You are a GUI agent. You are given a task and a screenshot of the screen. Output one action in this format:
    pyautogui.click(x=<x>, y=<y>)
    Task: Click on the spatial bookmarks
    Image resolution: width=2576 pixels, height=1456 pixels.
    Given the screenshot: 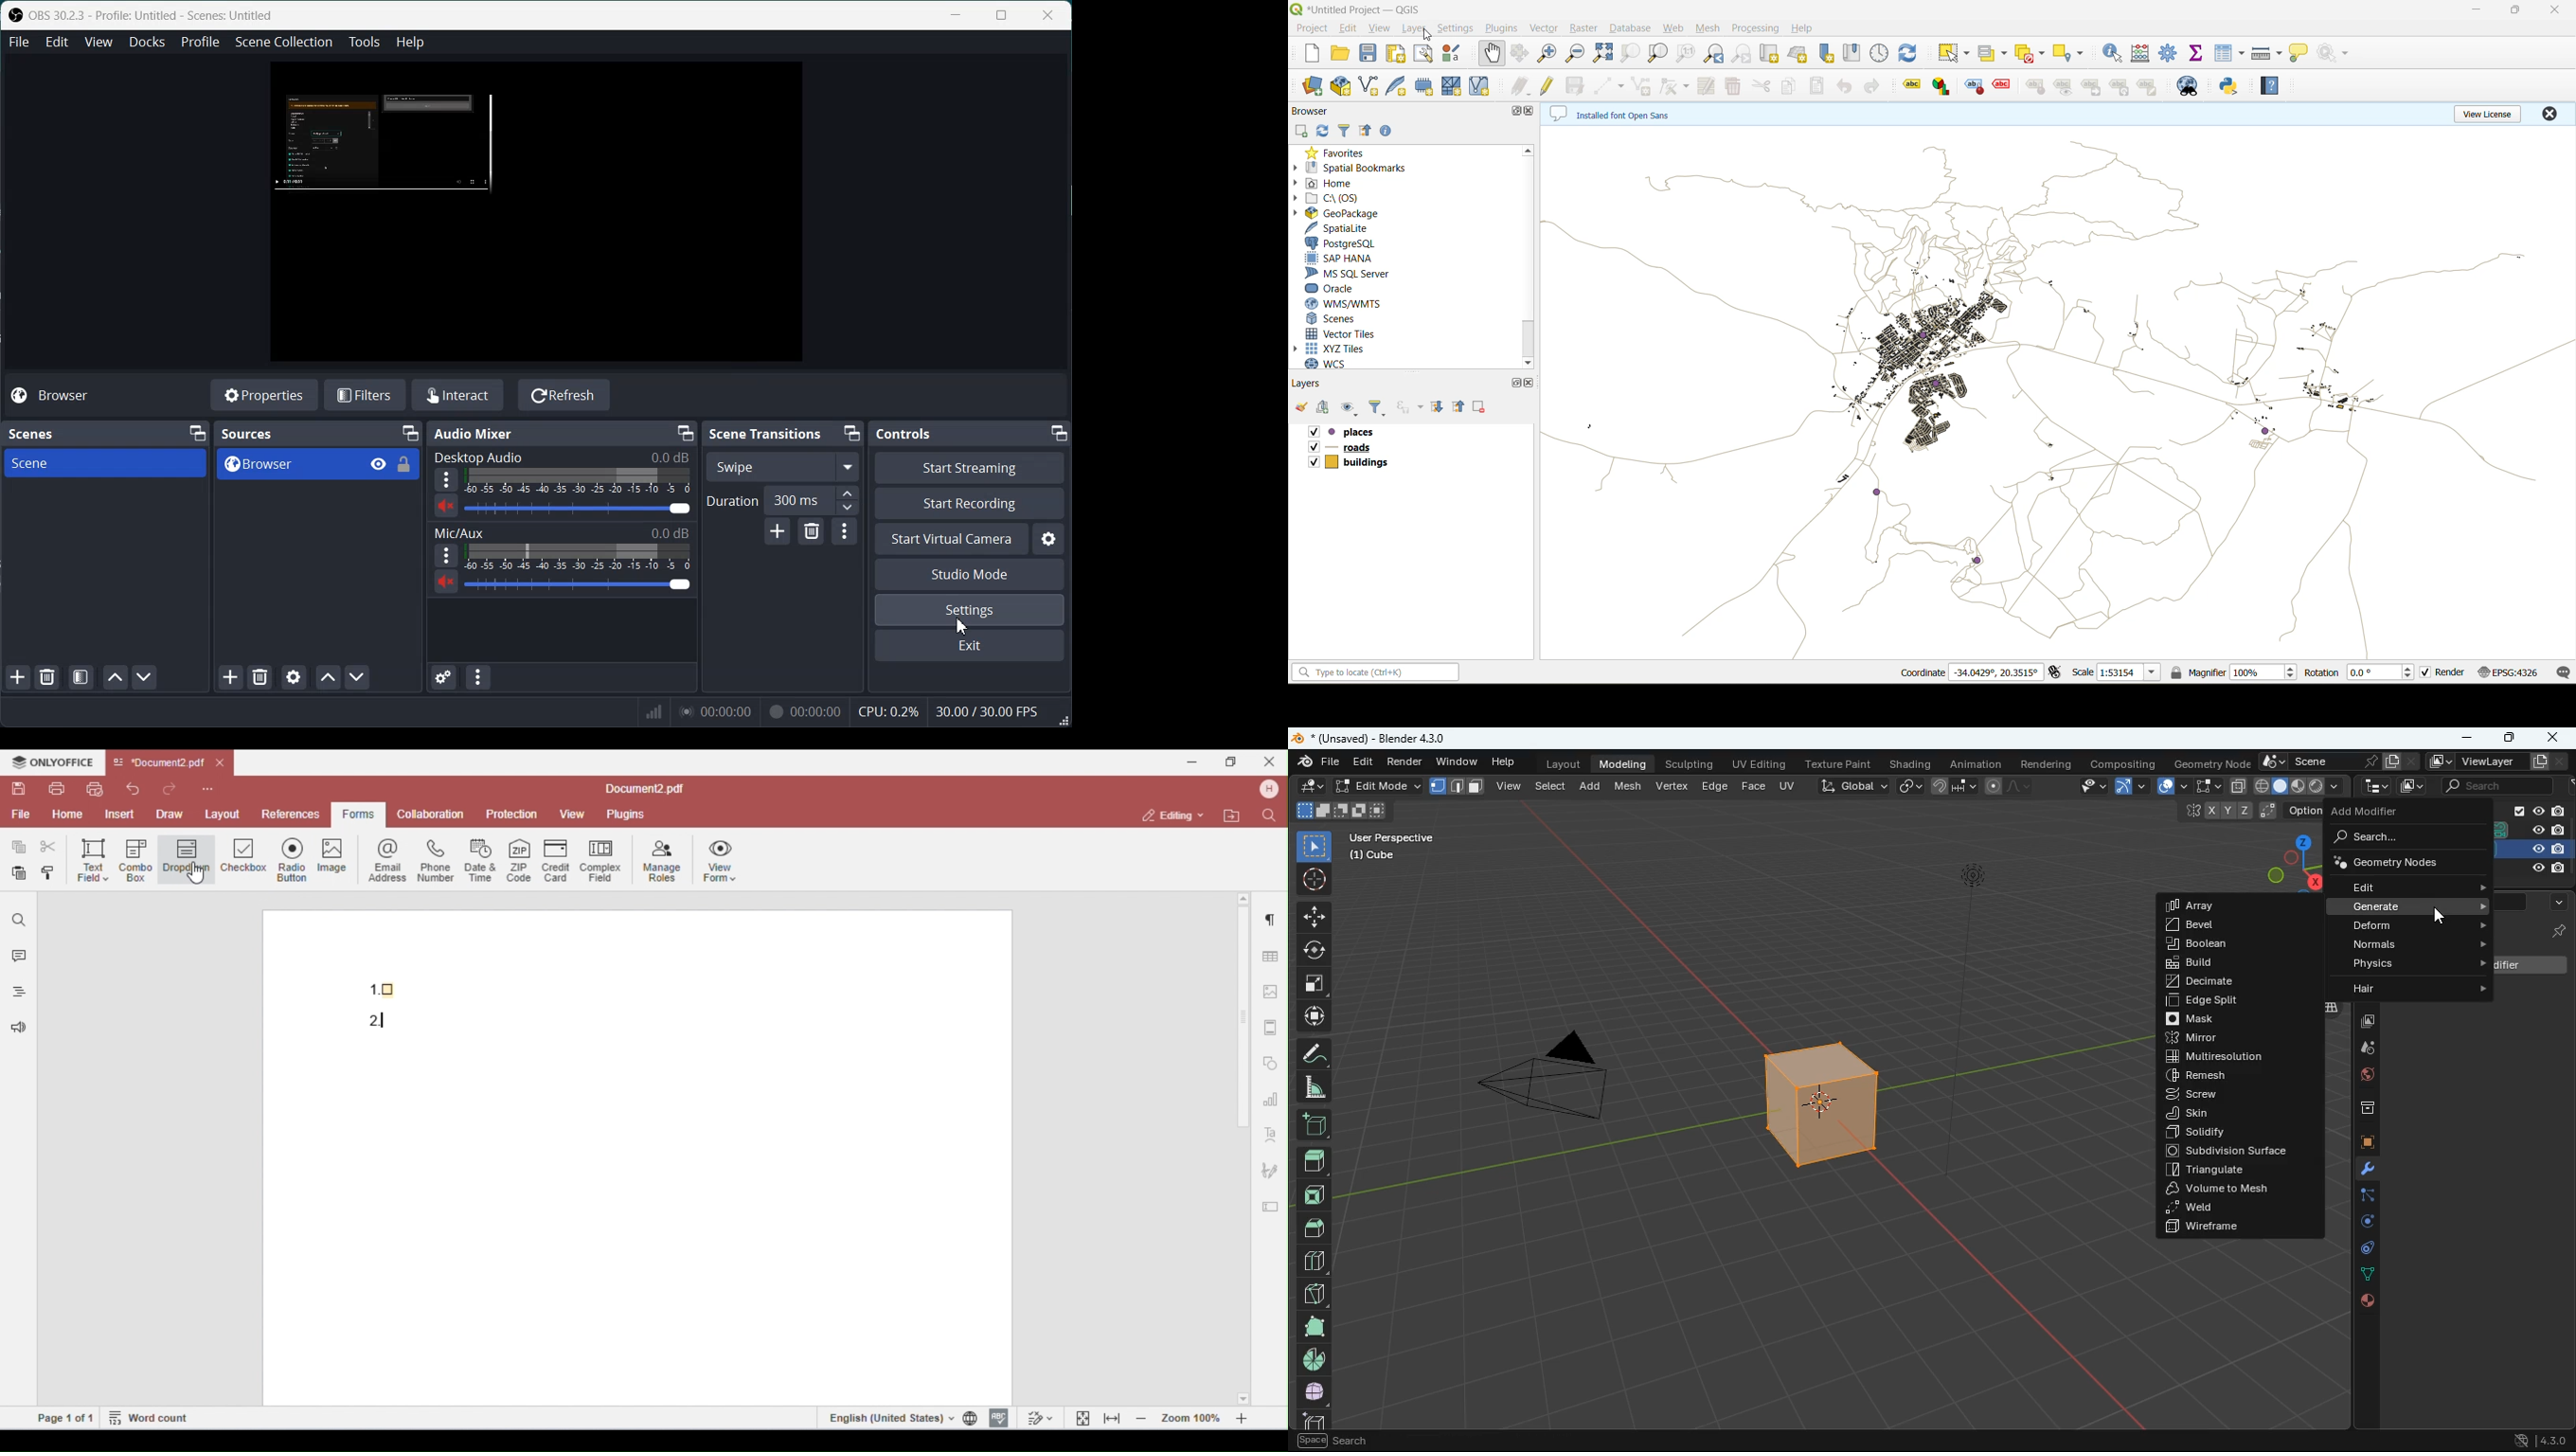 What is the action you would take?
    pyautogui.click(x=1361, y=169)
    